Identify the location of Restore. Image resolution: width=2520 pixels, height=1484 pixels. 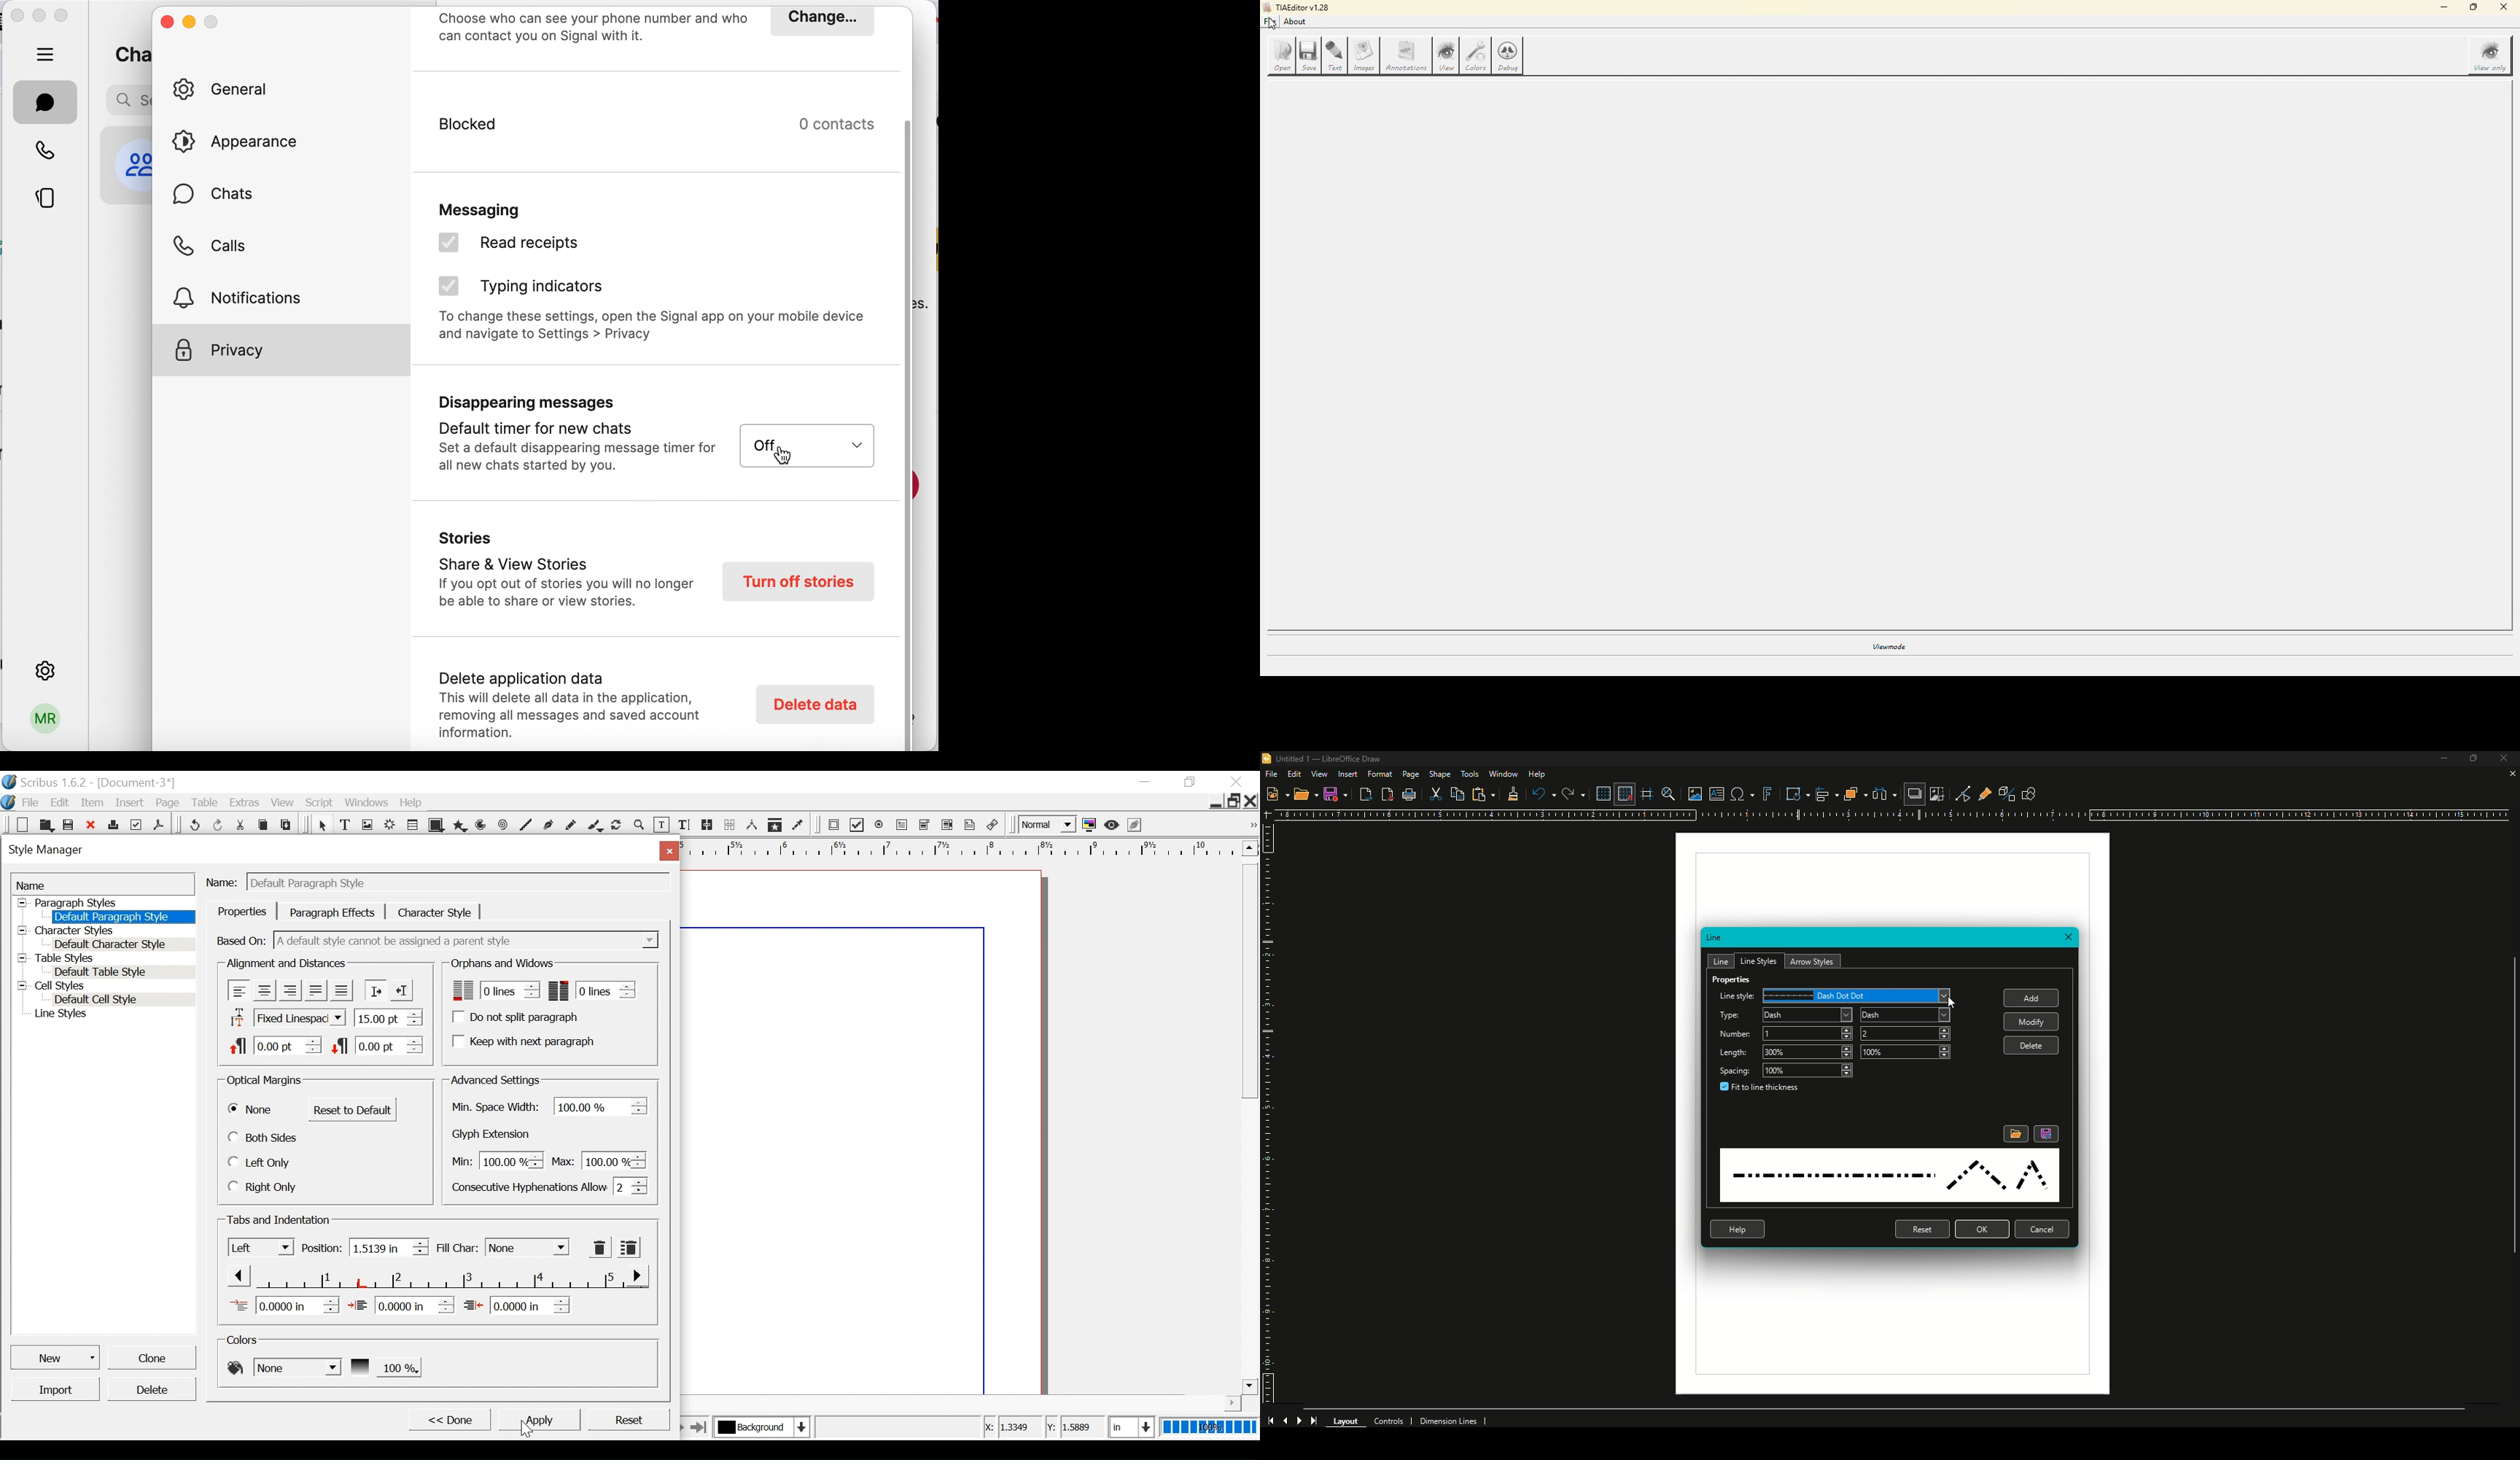
(1190, 783).